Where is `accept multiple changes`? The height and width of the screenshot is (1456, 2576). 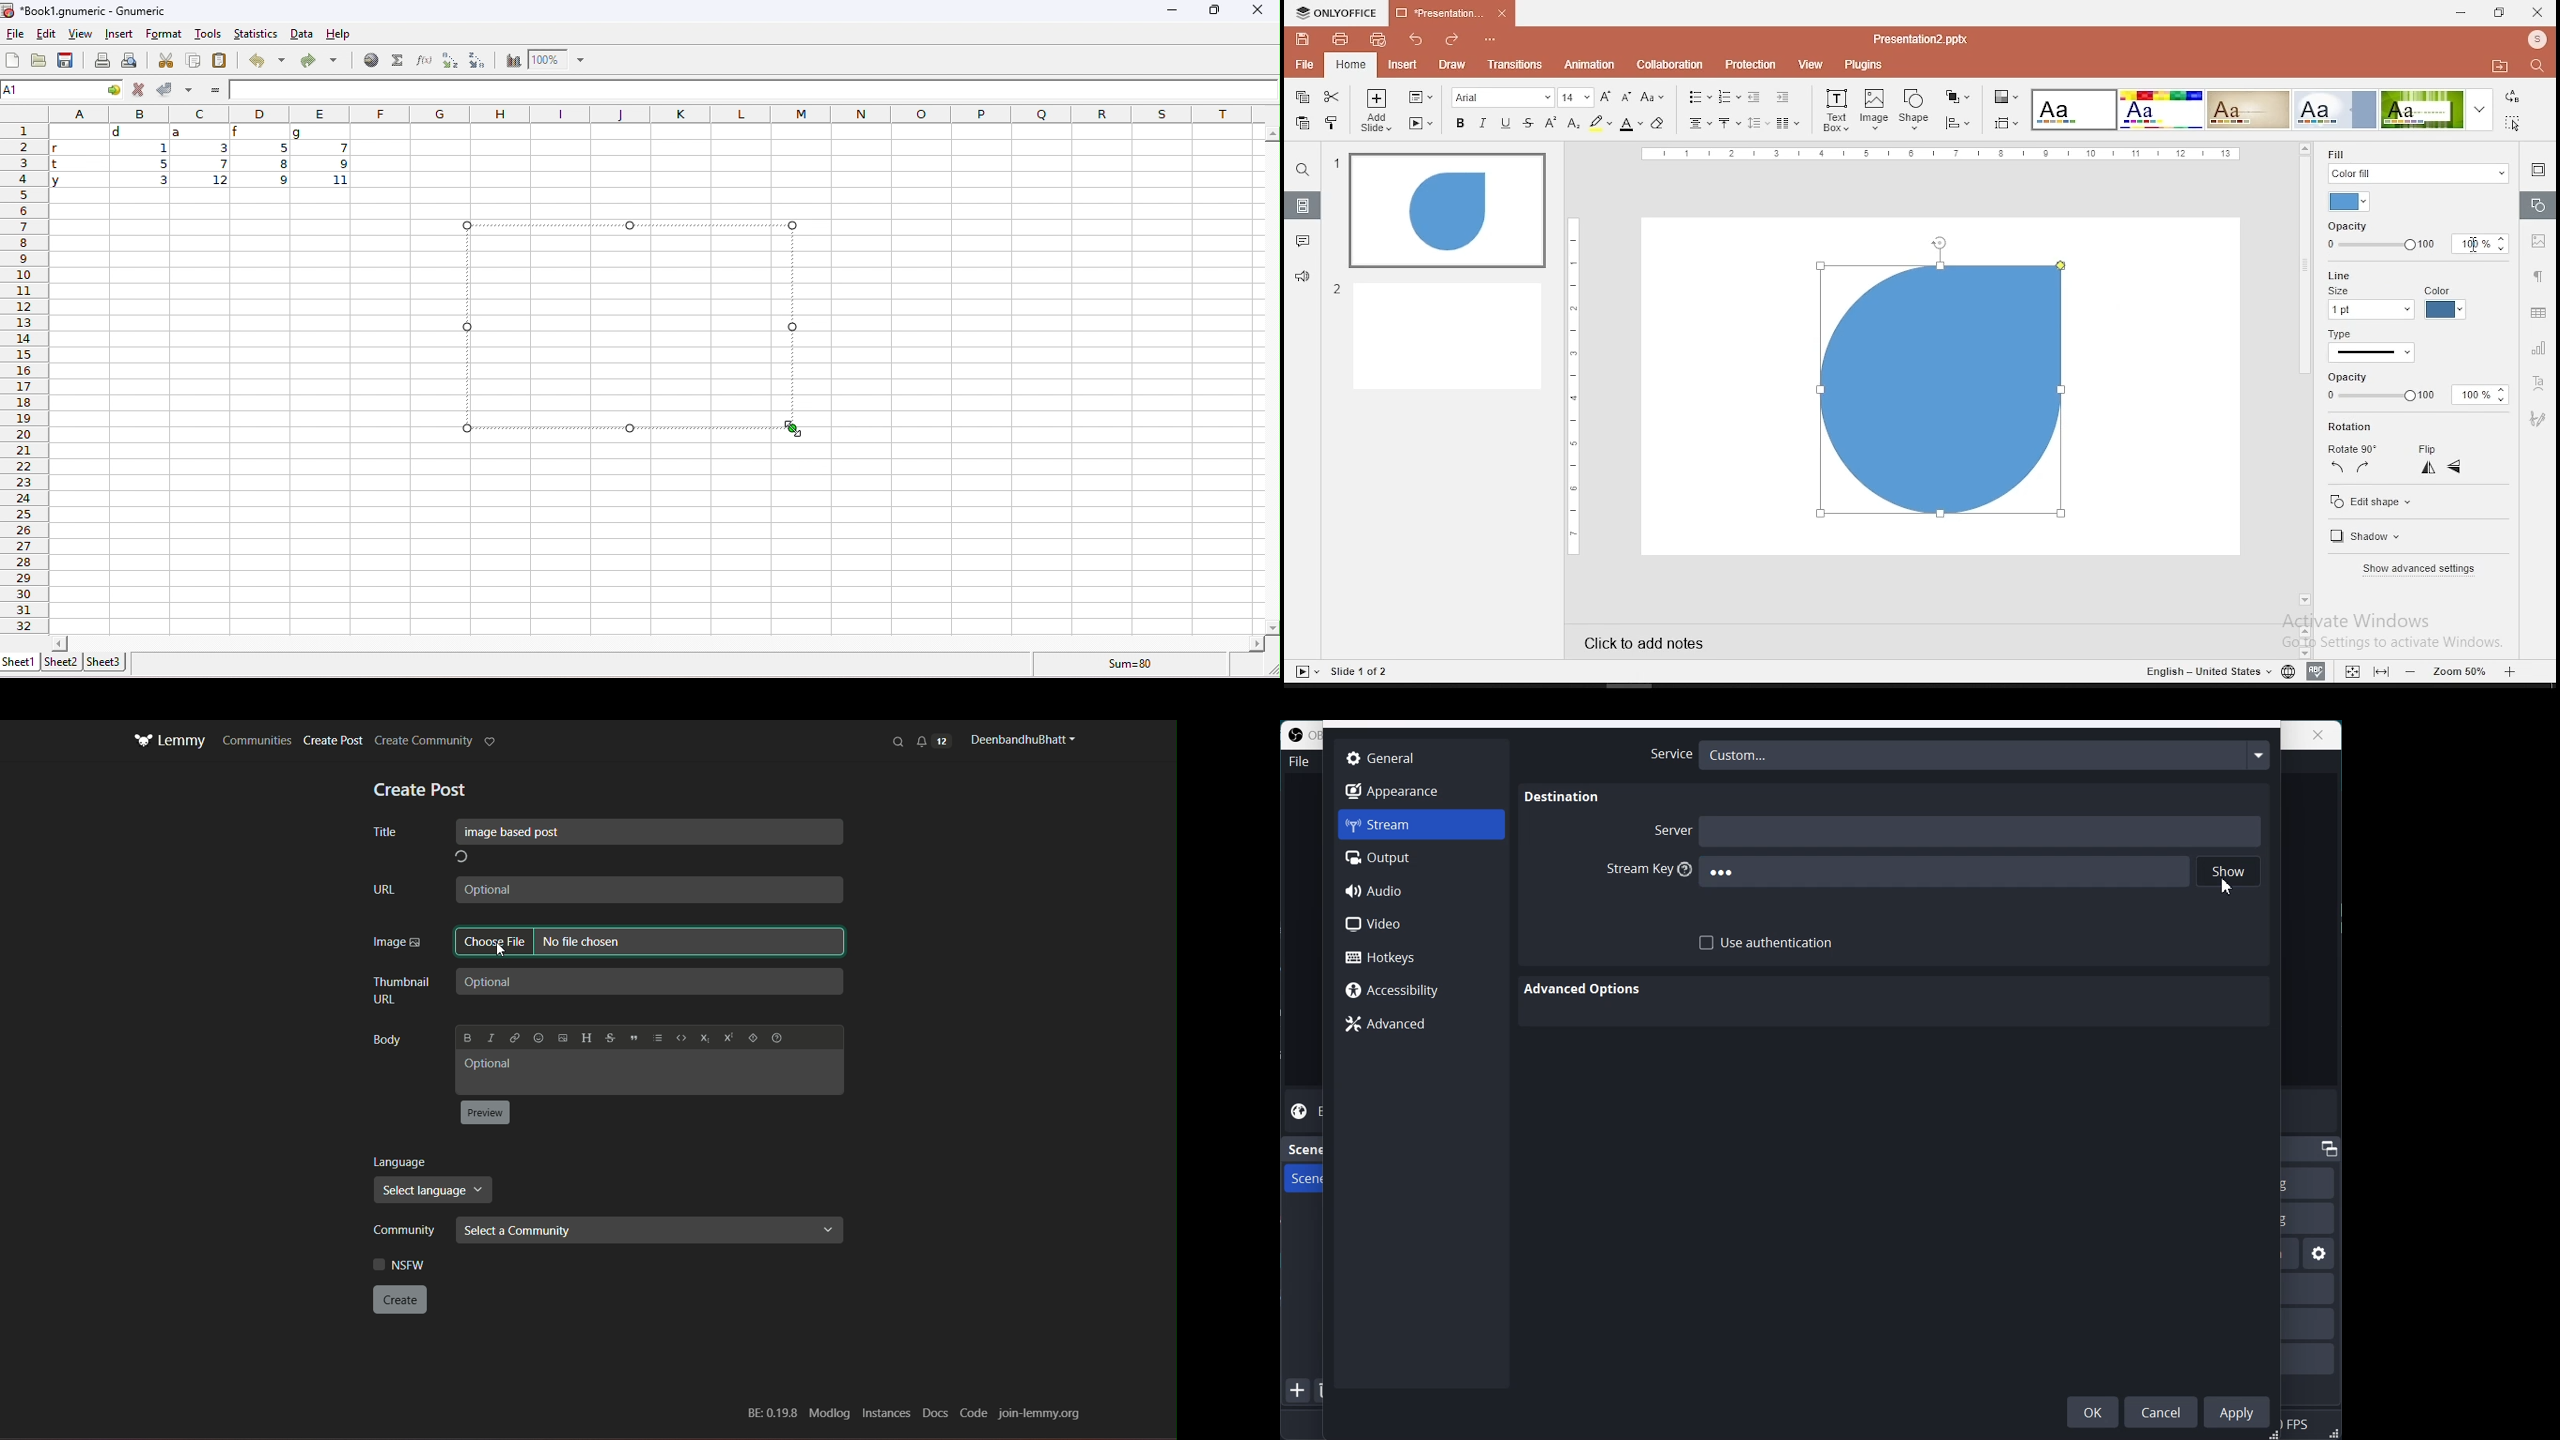
accept multiple changes is located at coordinates (190, 89).